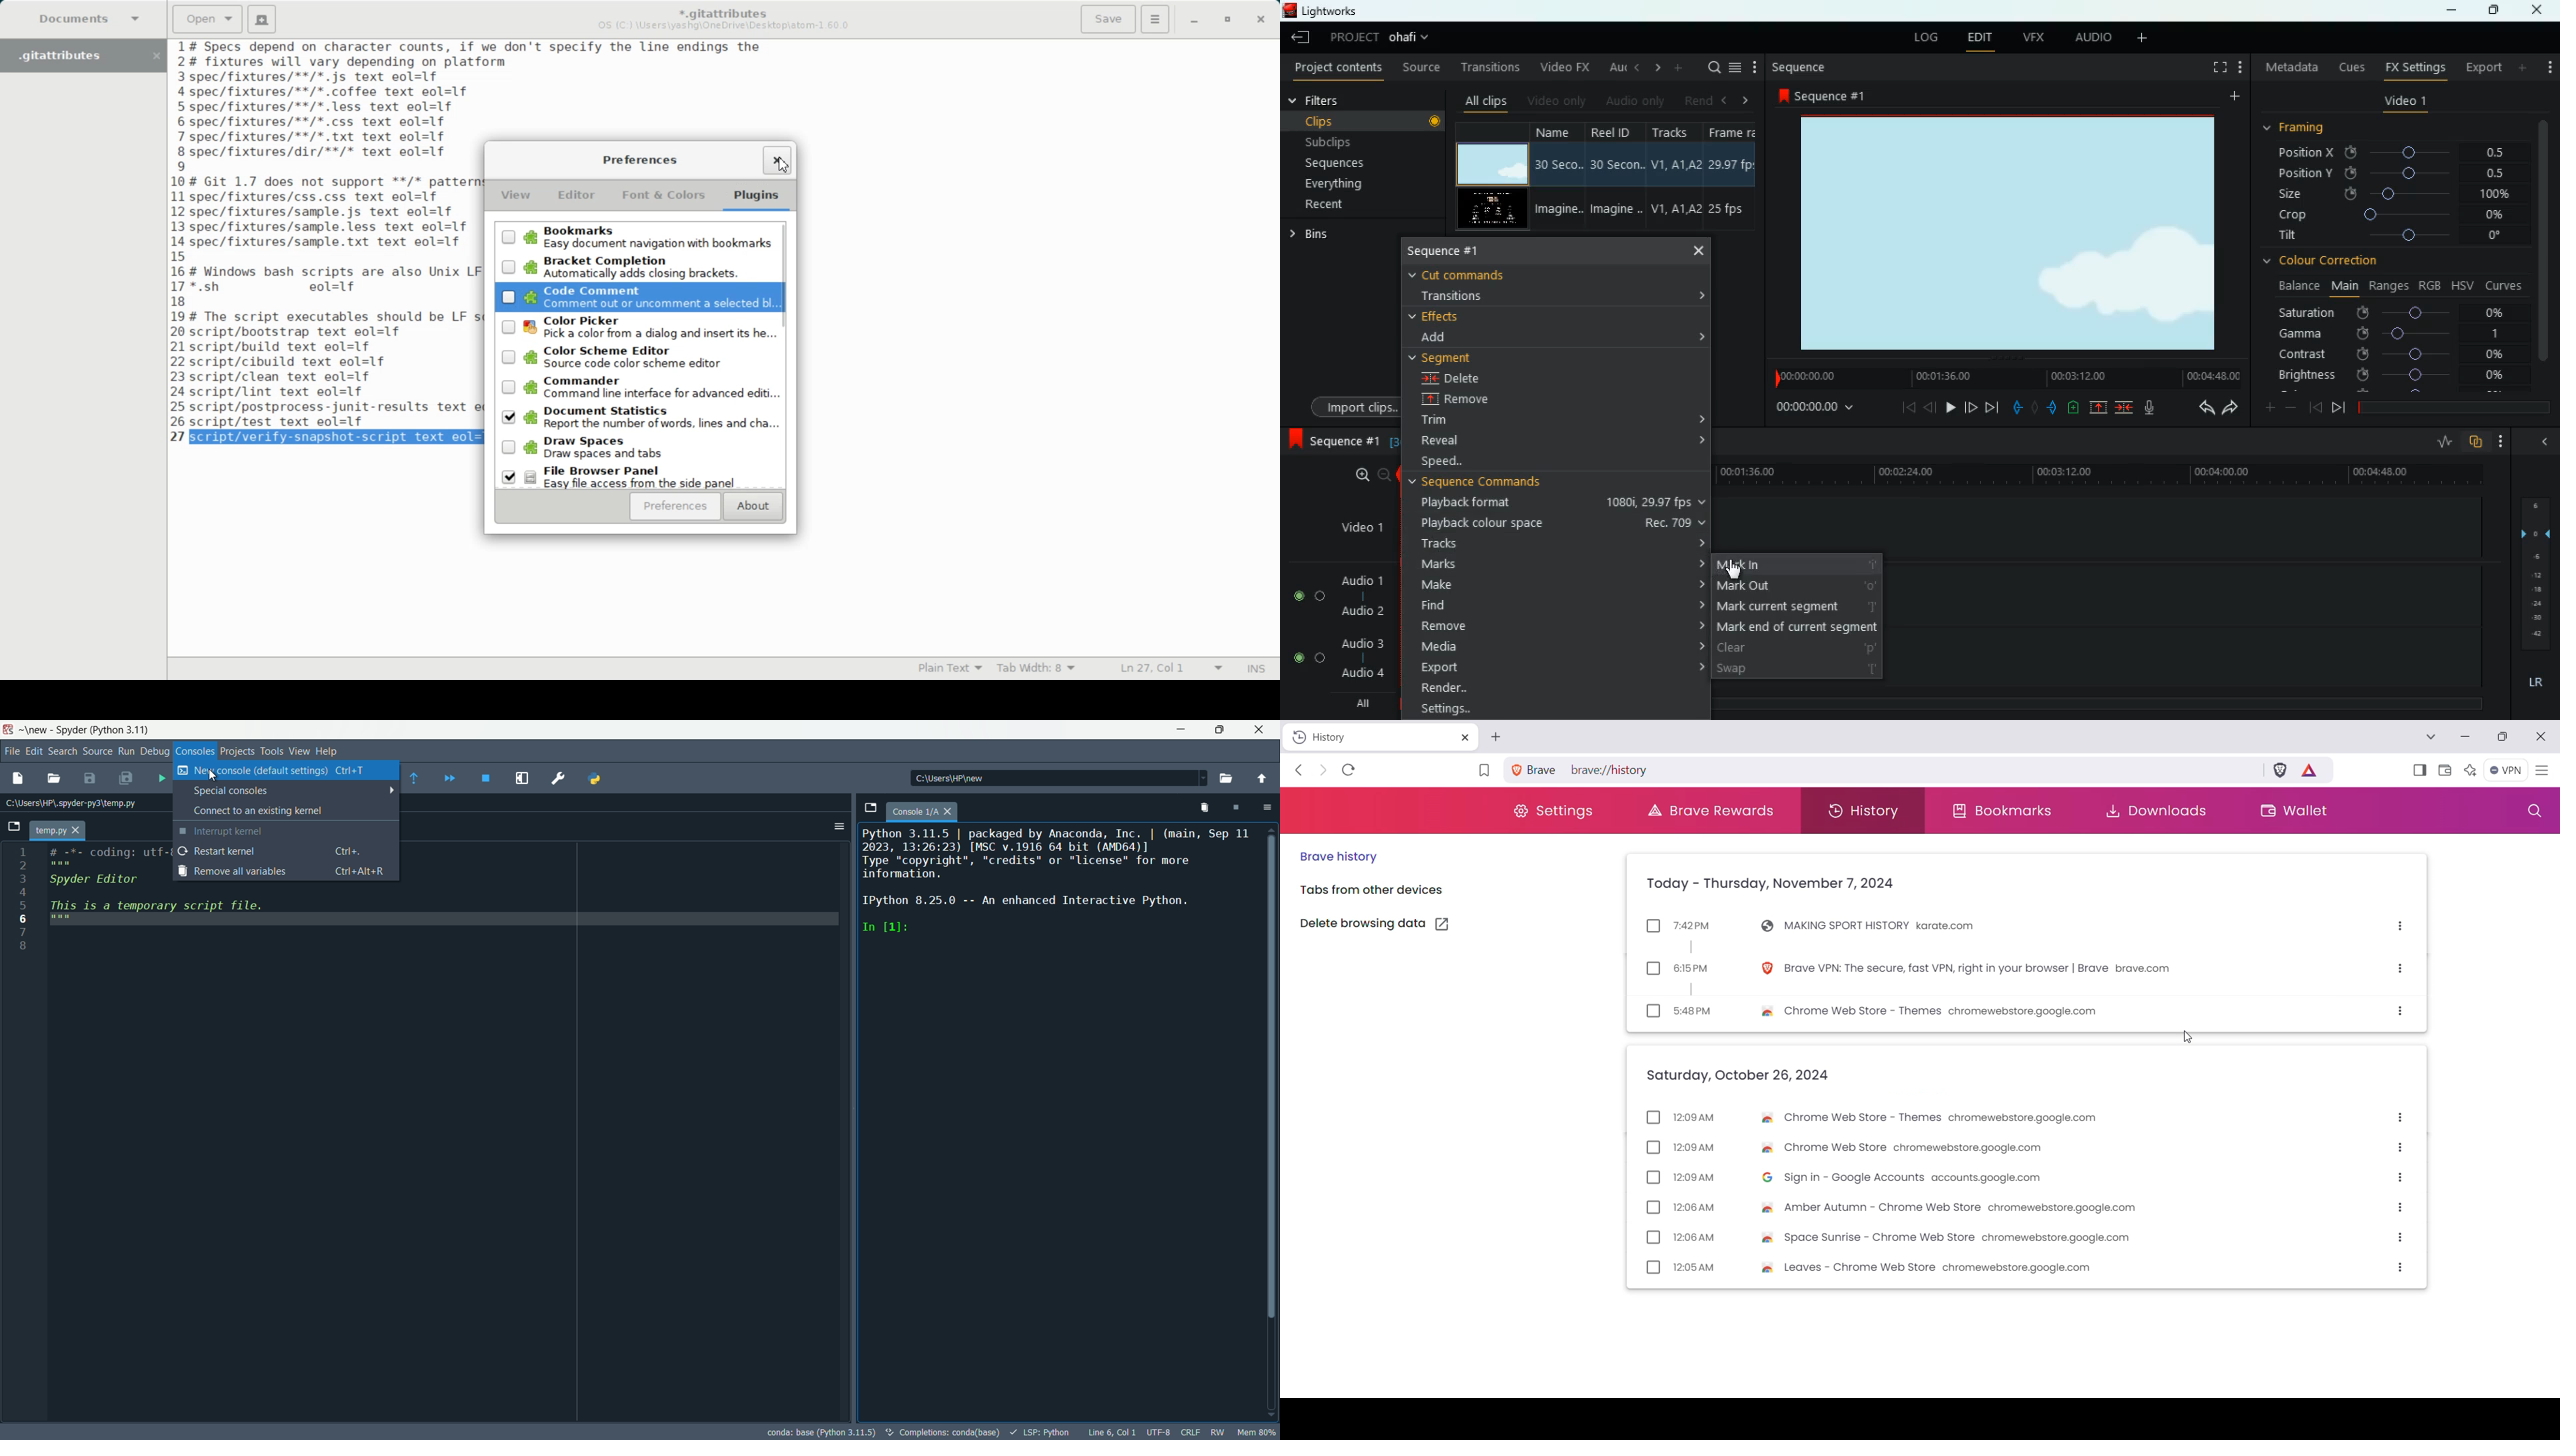 This screenshot has height=1456, width=2576. Describe the element at coordinates (942, 1433) in the screenshot. I see `completetions:conda` at that location.